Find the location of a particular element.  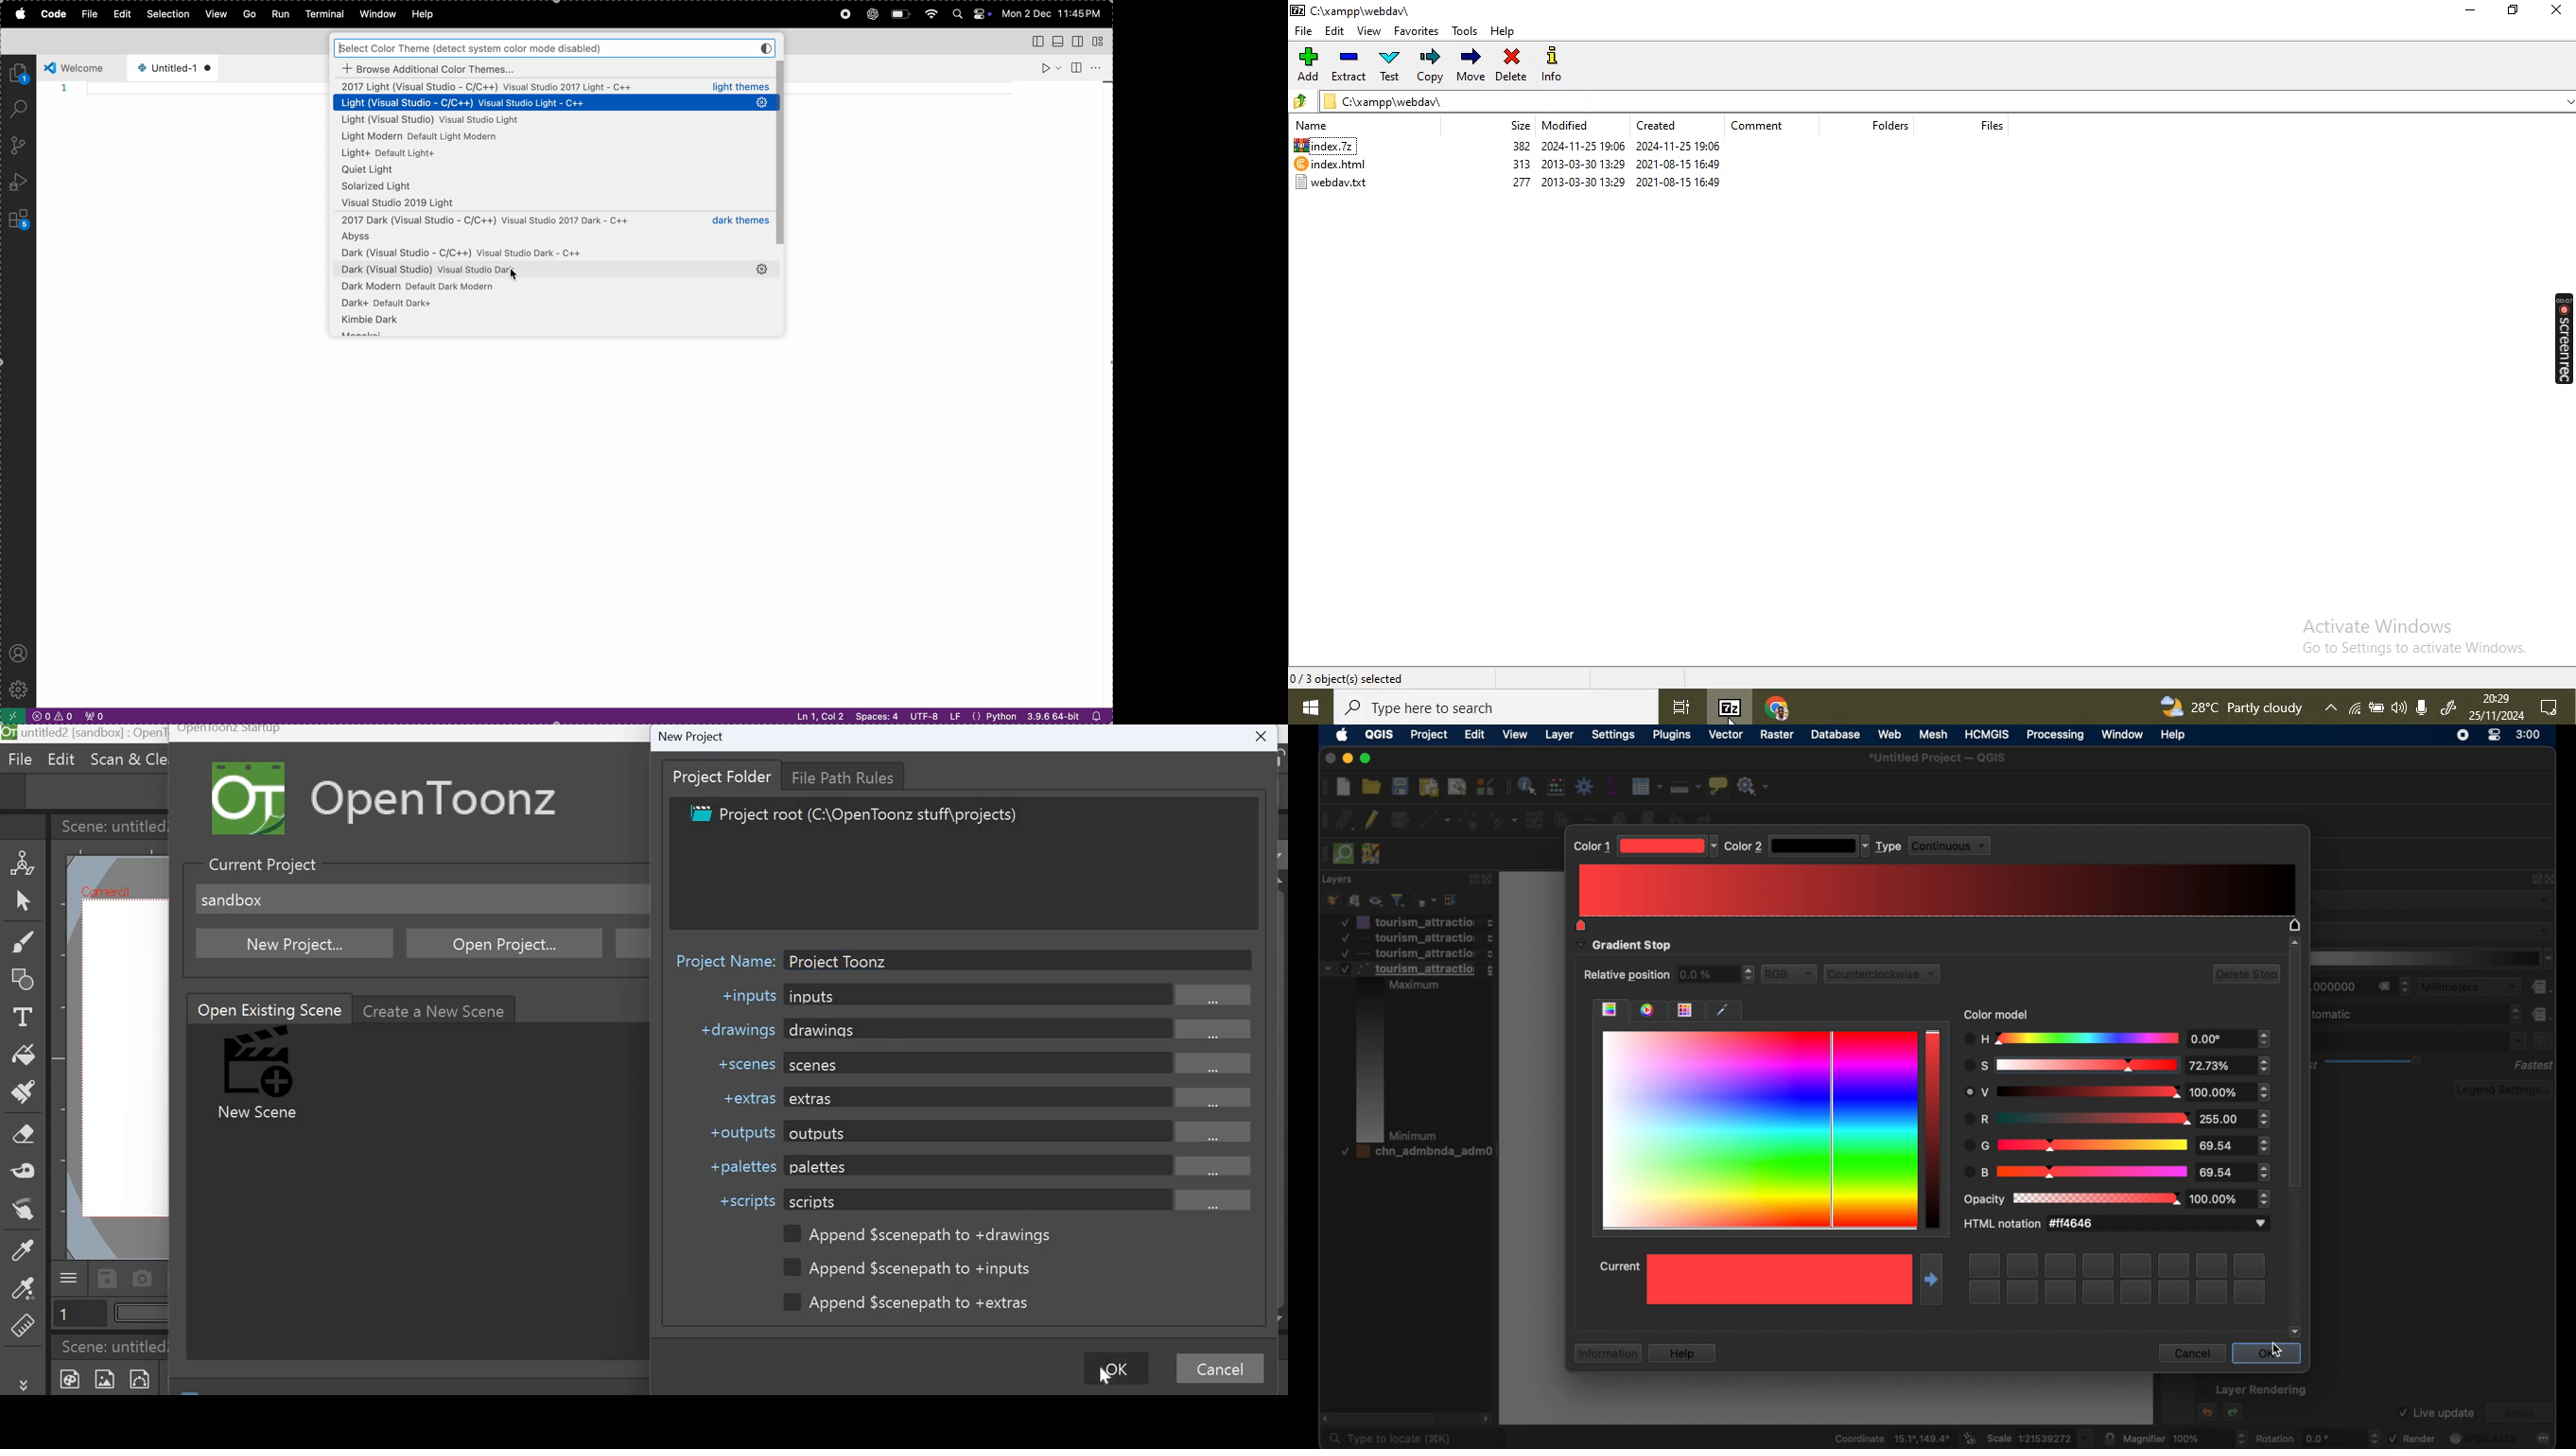

Save scene is located at coordinates (107, 1279).